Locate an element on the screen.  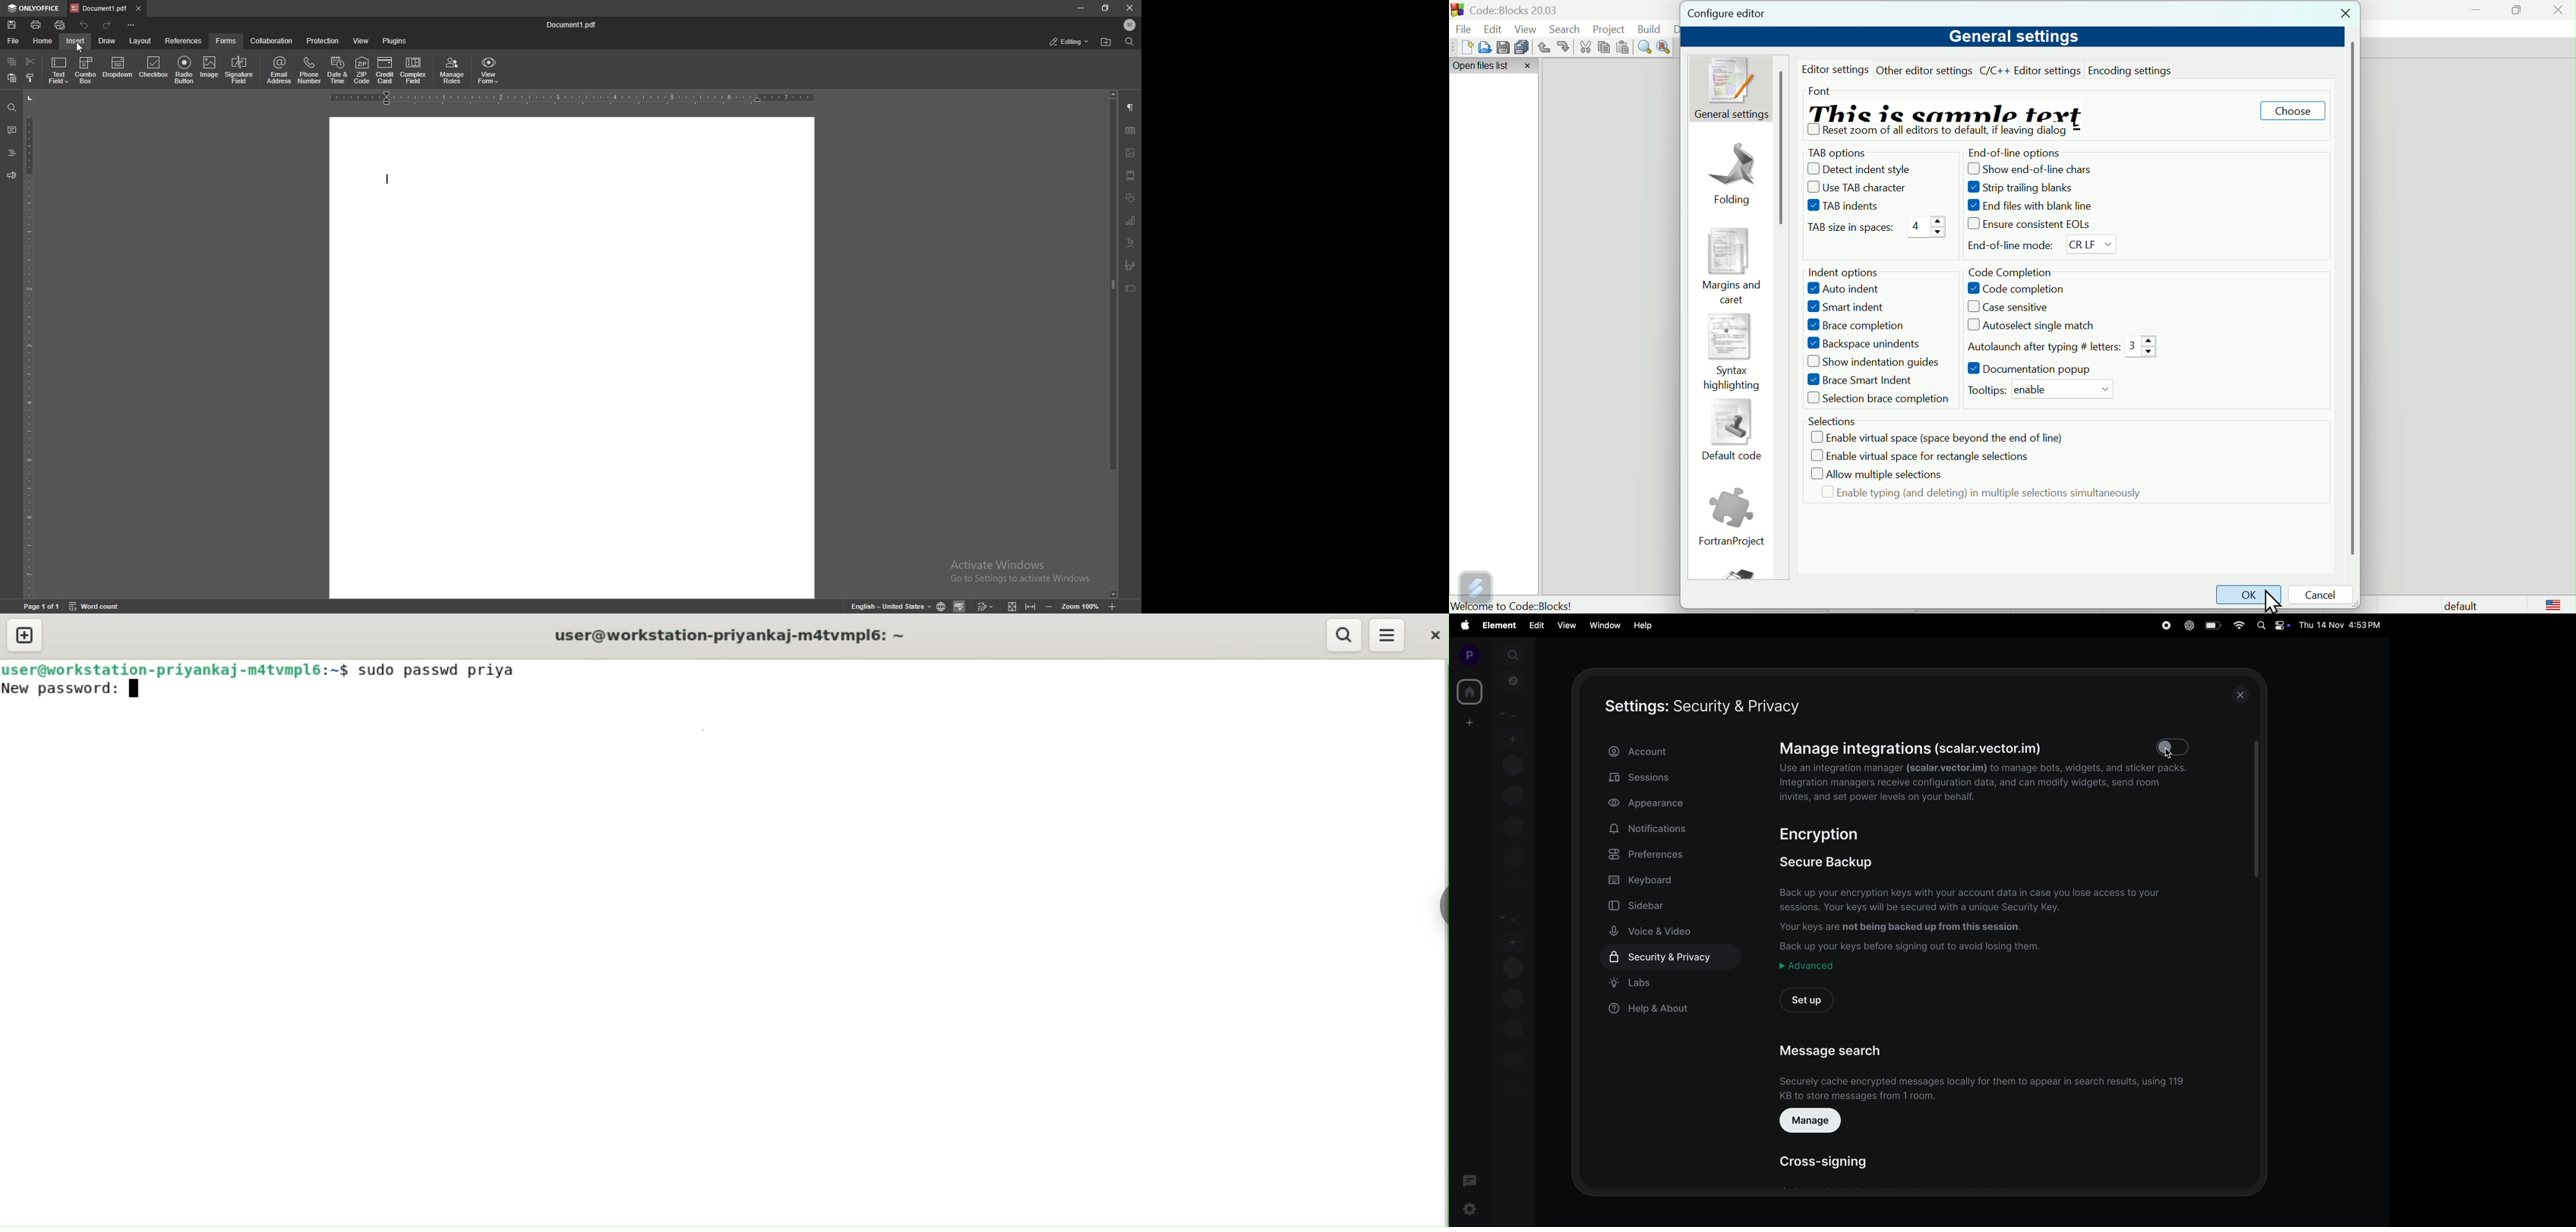
spell check is located at coordinates (959, 606).